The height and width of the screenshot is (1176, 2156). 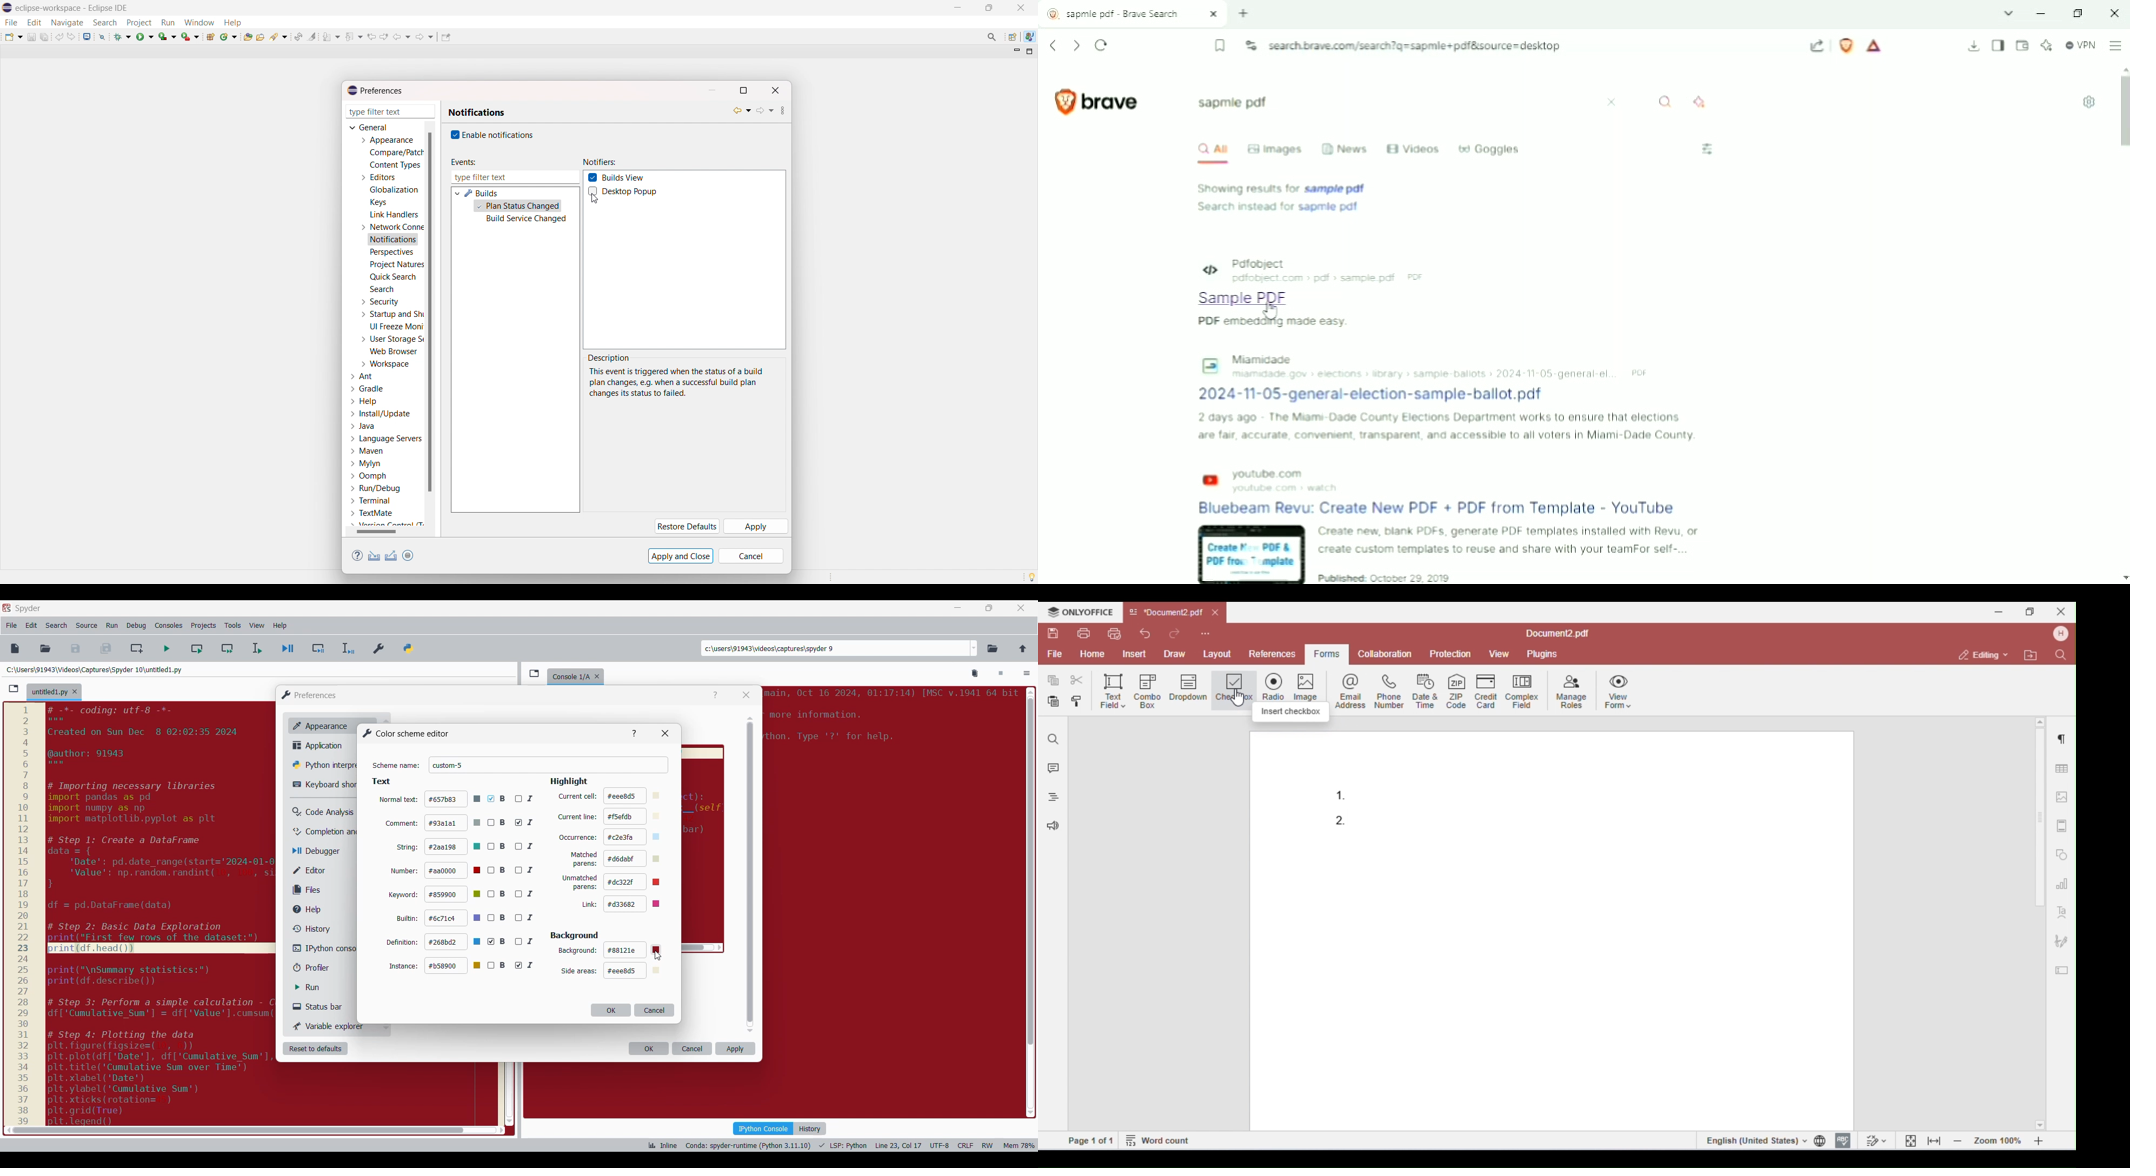 What do you see at coordinates (575, 935) in the screenshot?
I see `Section title` at bounding box center [575, 935].